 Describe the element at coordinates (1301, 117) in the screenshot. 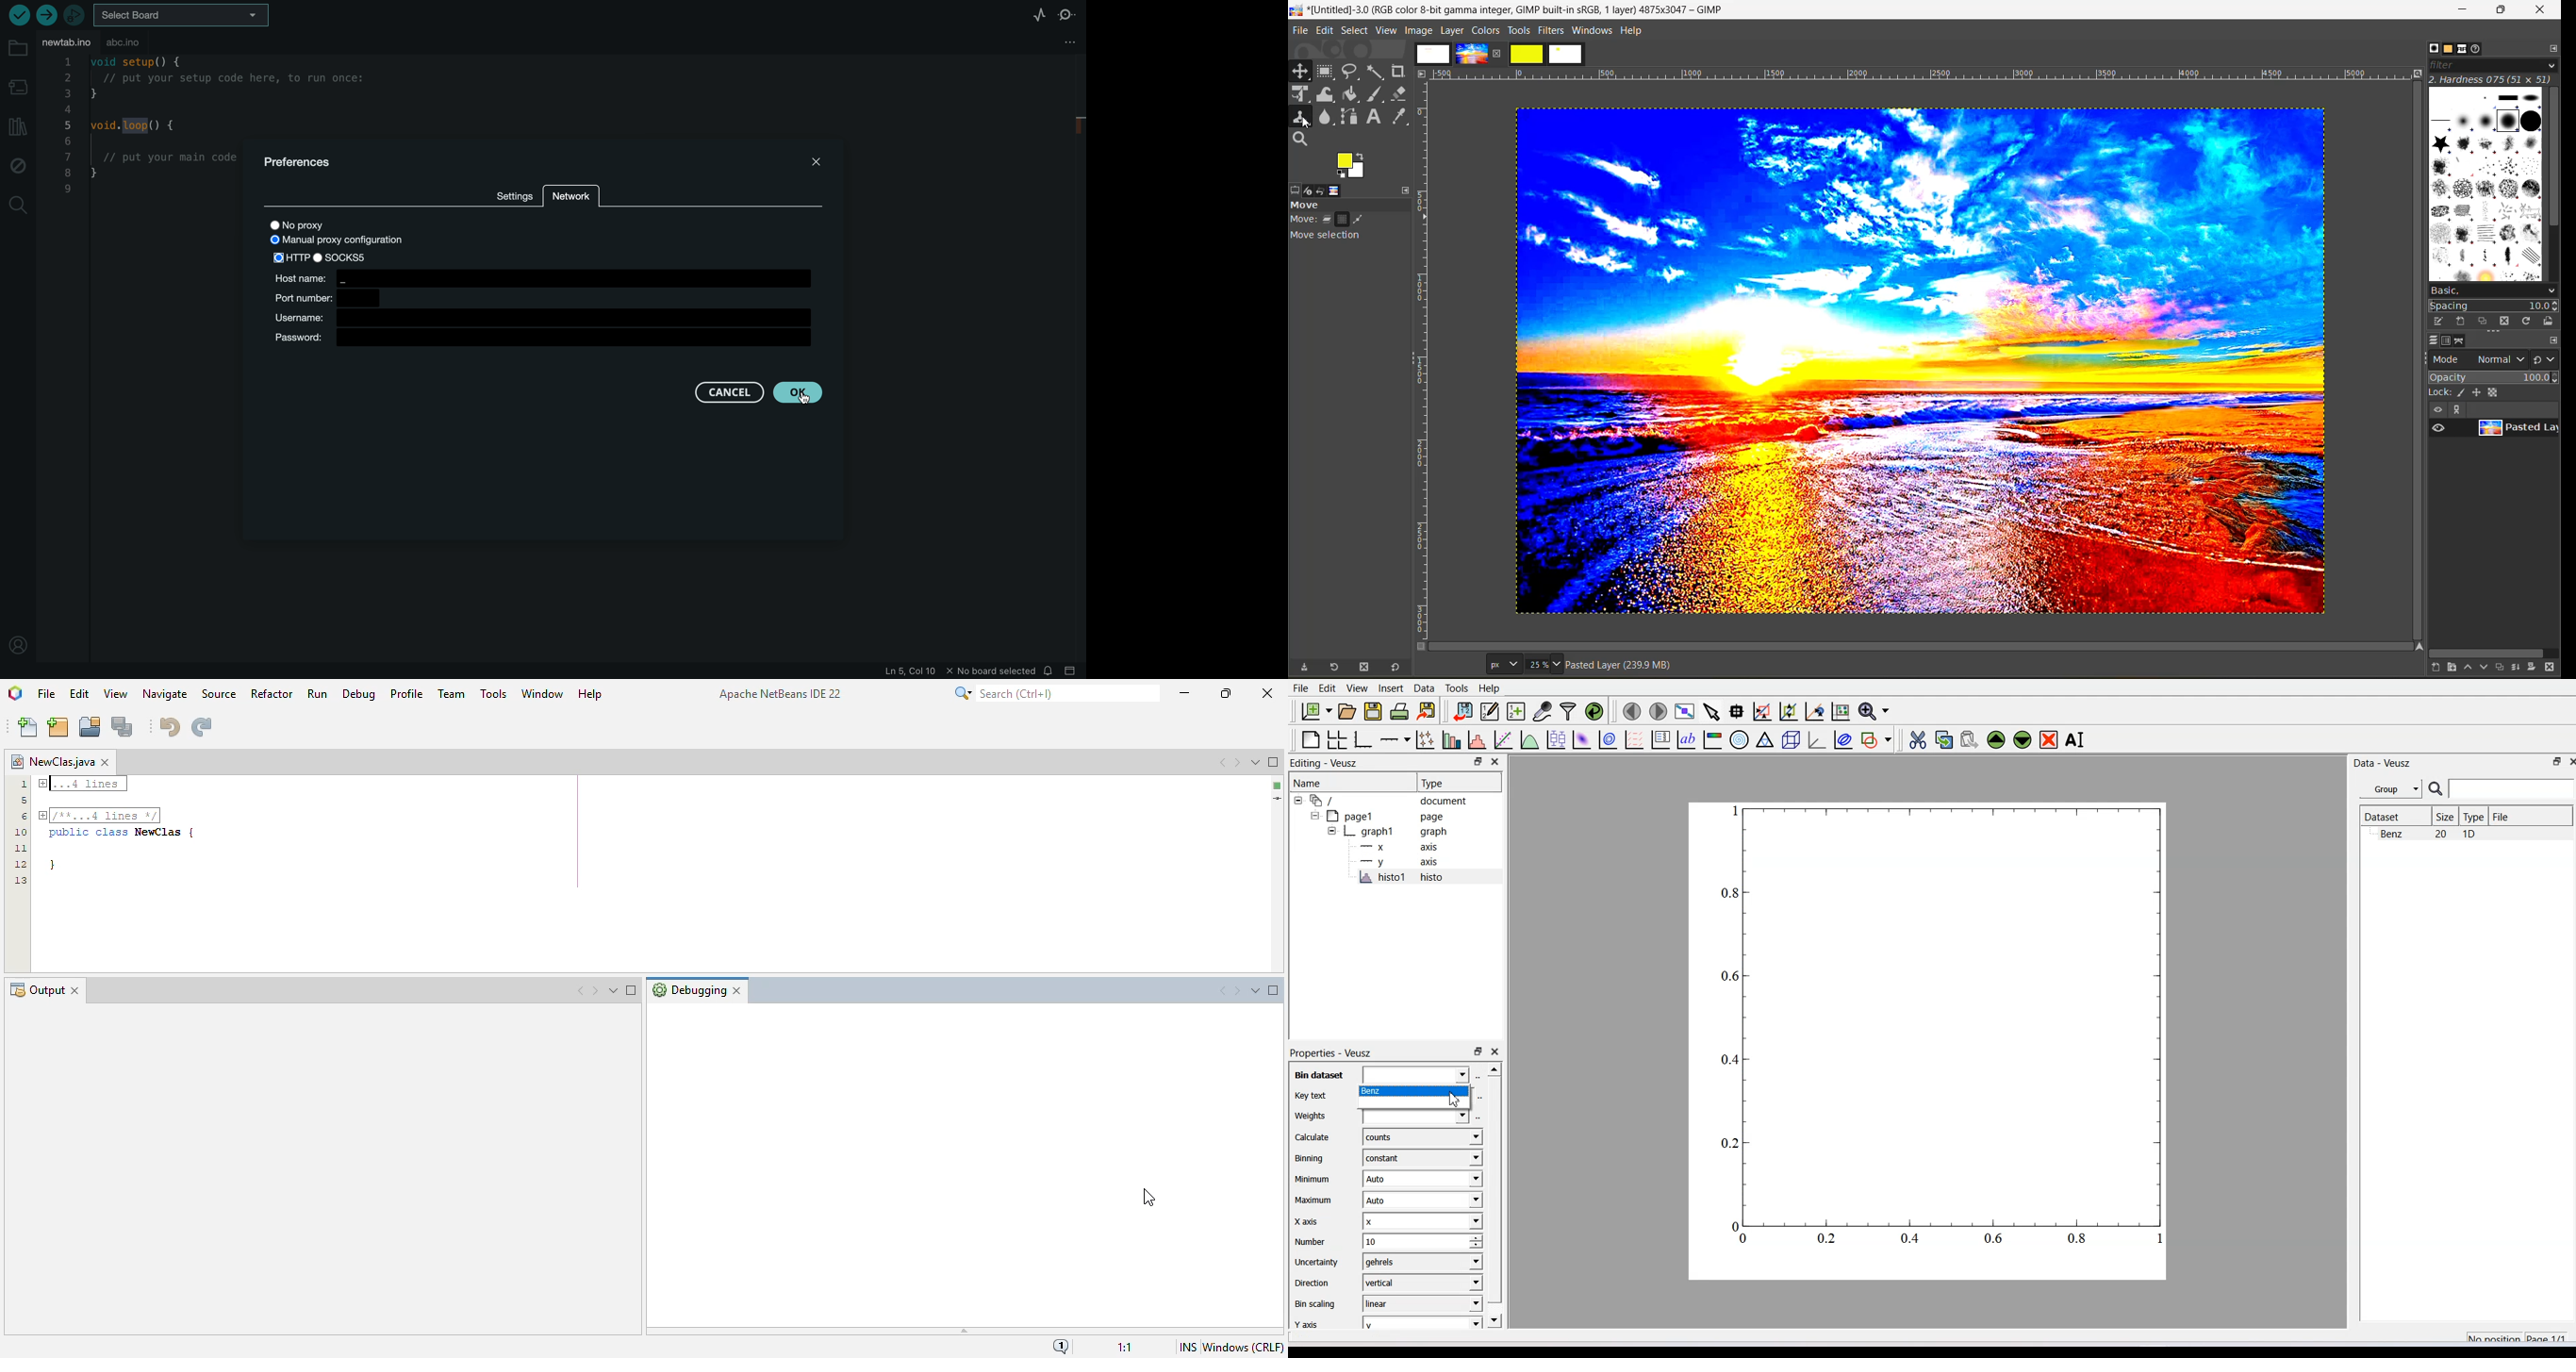

I see `clone tool` at that location.